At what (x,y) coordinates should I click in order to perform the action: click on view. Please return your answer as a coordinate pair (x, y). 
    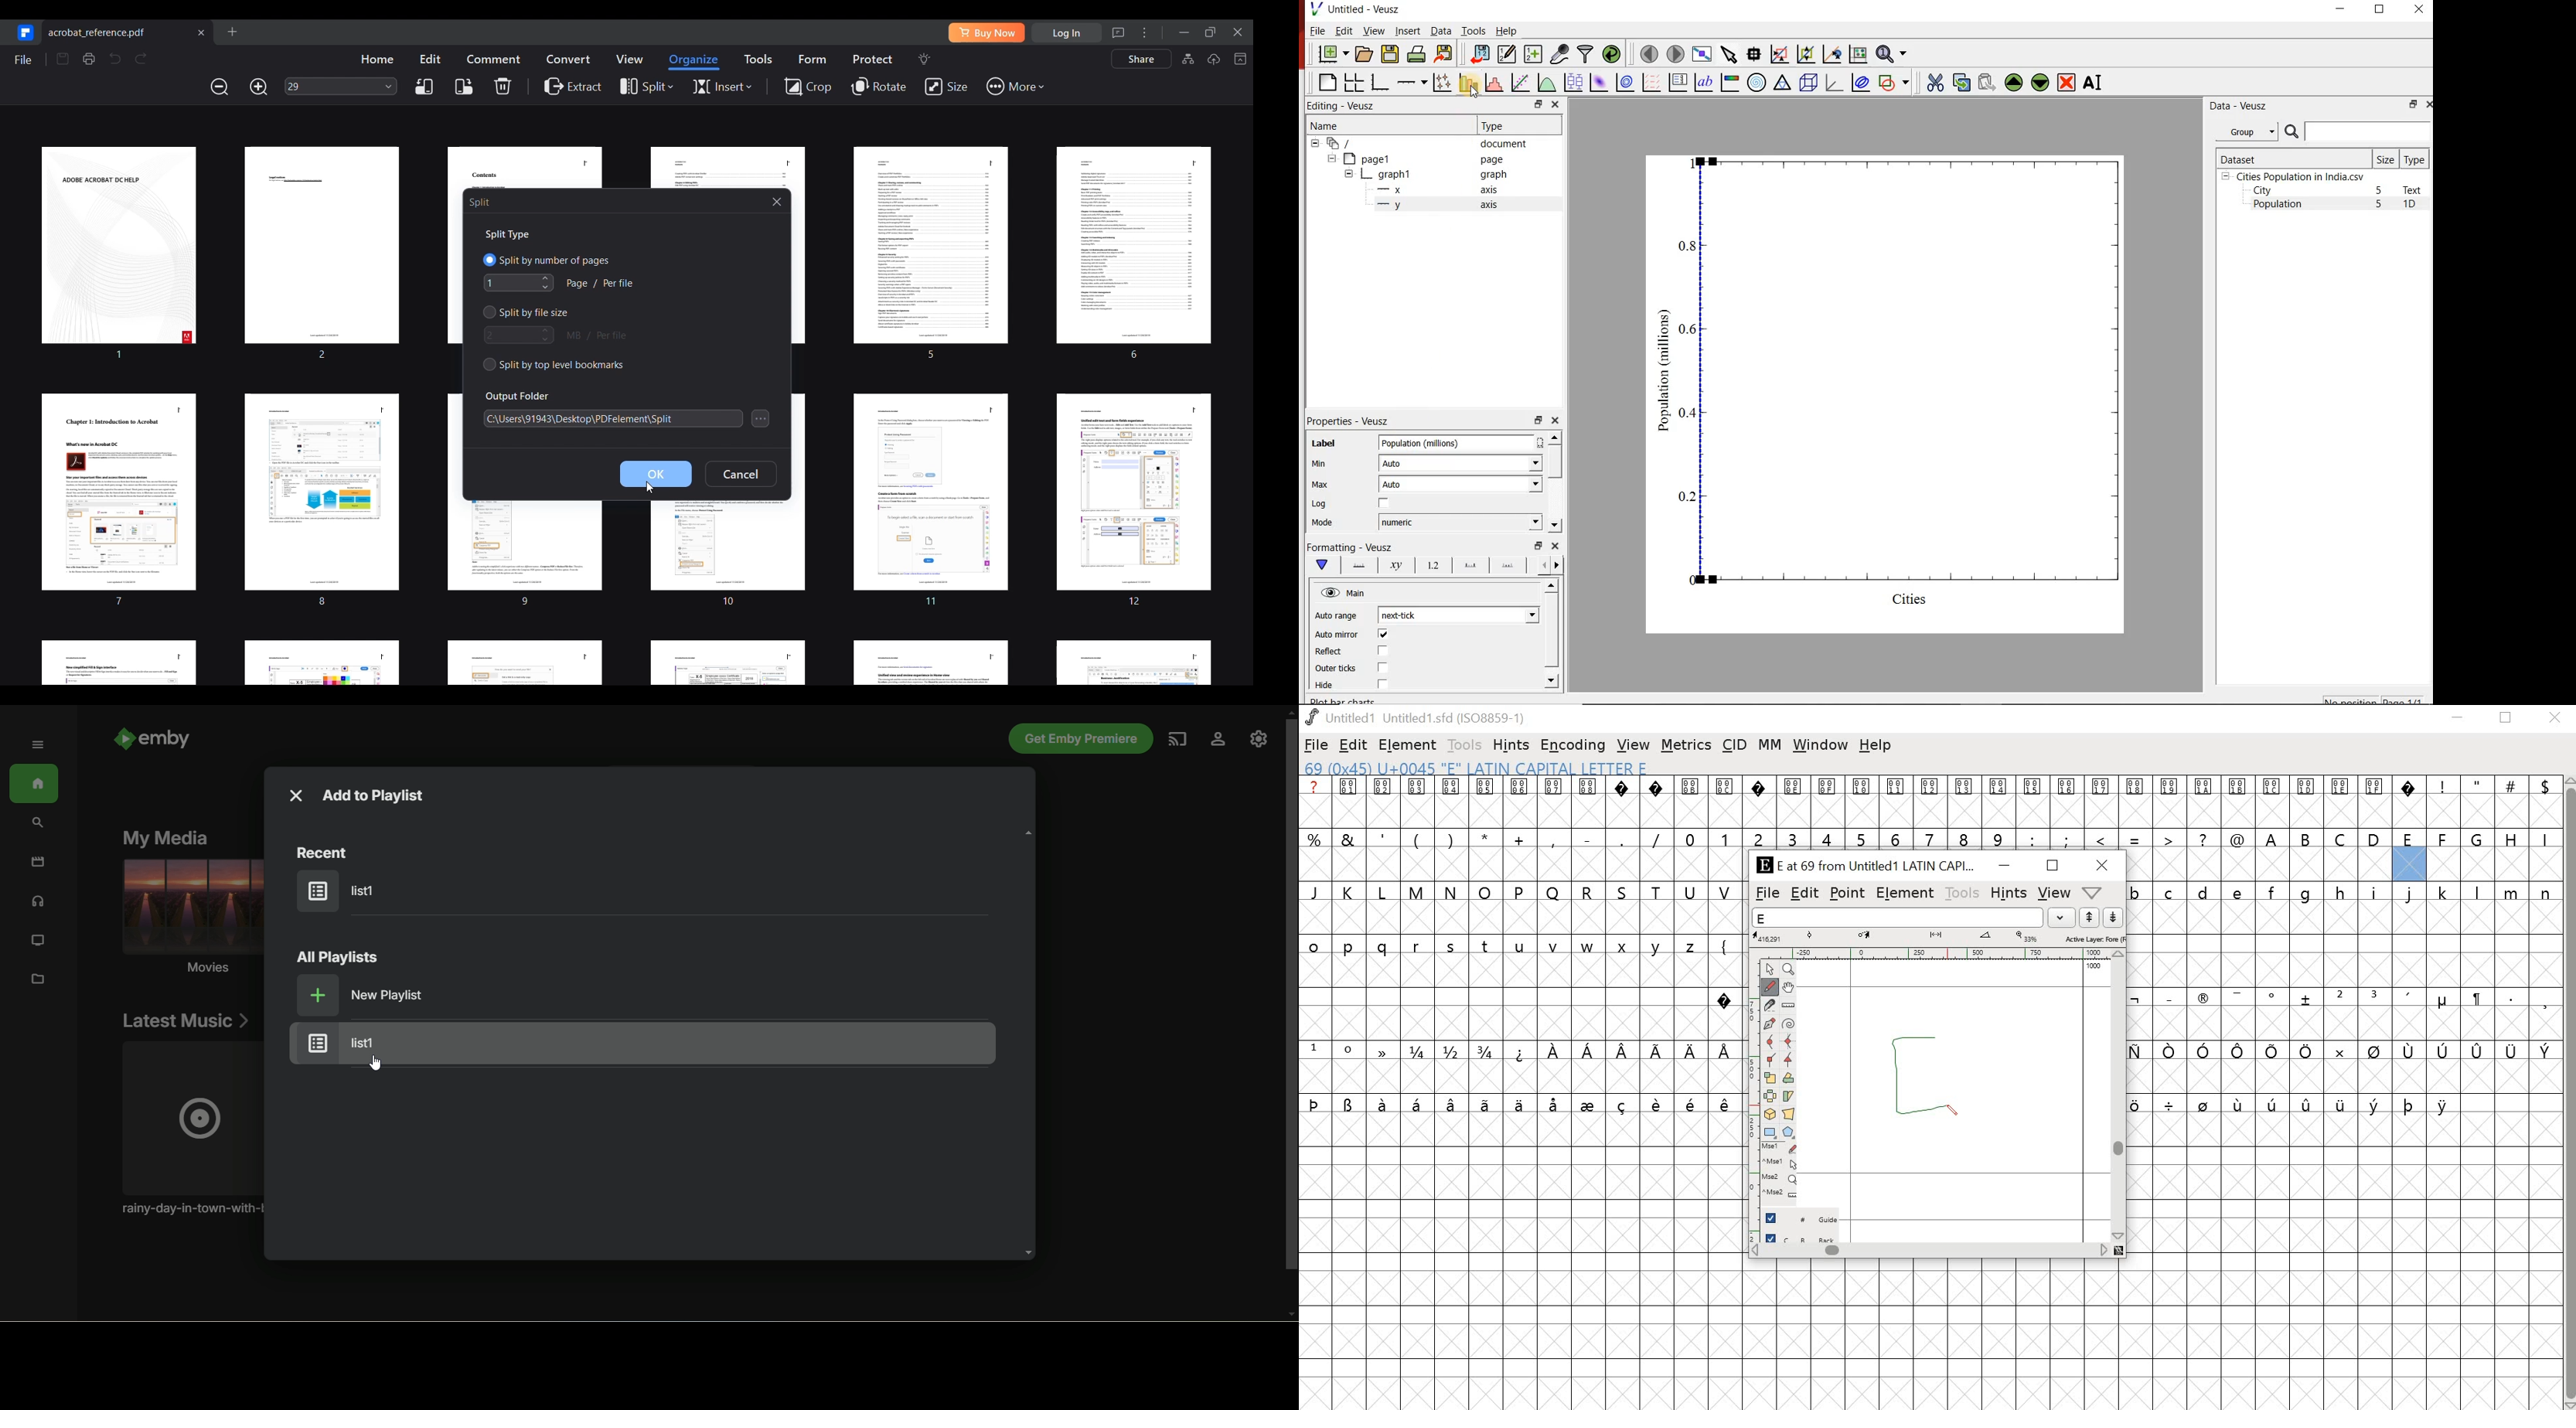
    Looking at the image, I should click on (2053, 893).